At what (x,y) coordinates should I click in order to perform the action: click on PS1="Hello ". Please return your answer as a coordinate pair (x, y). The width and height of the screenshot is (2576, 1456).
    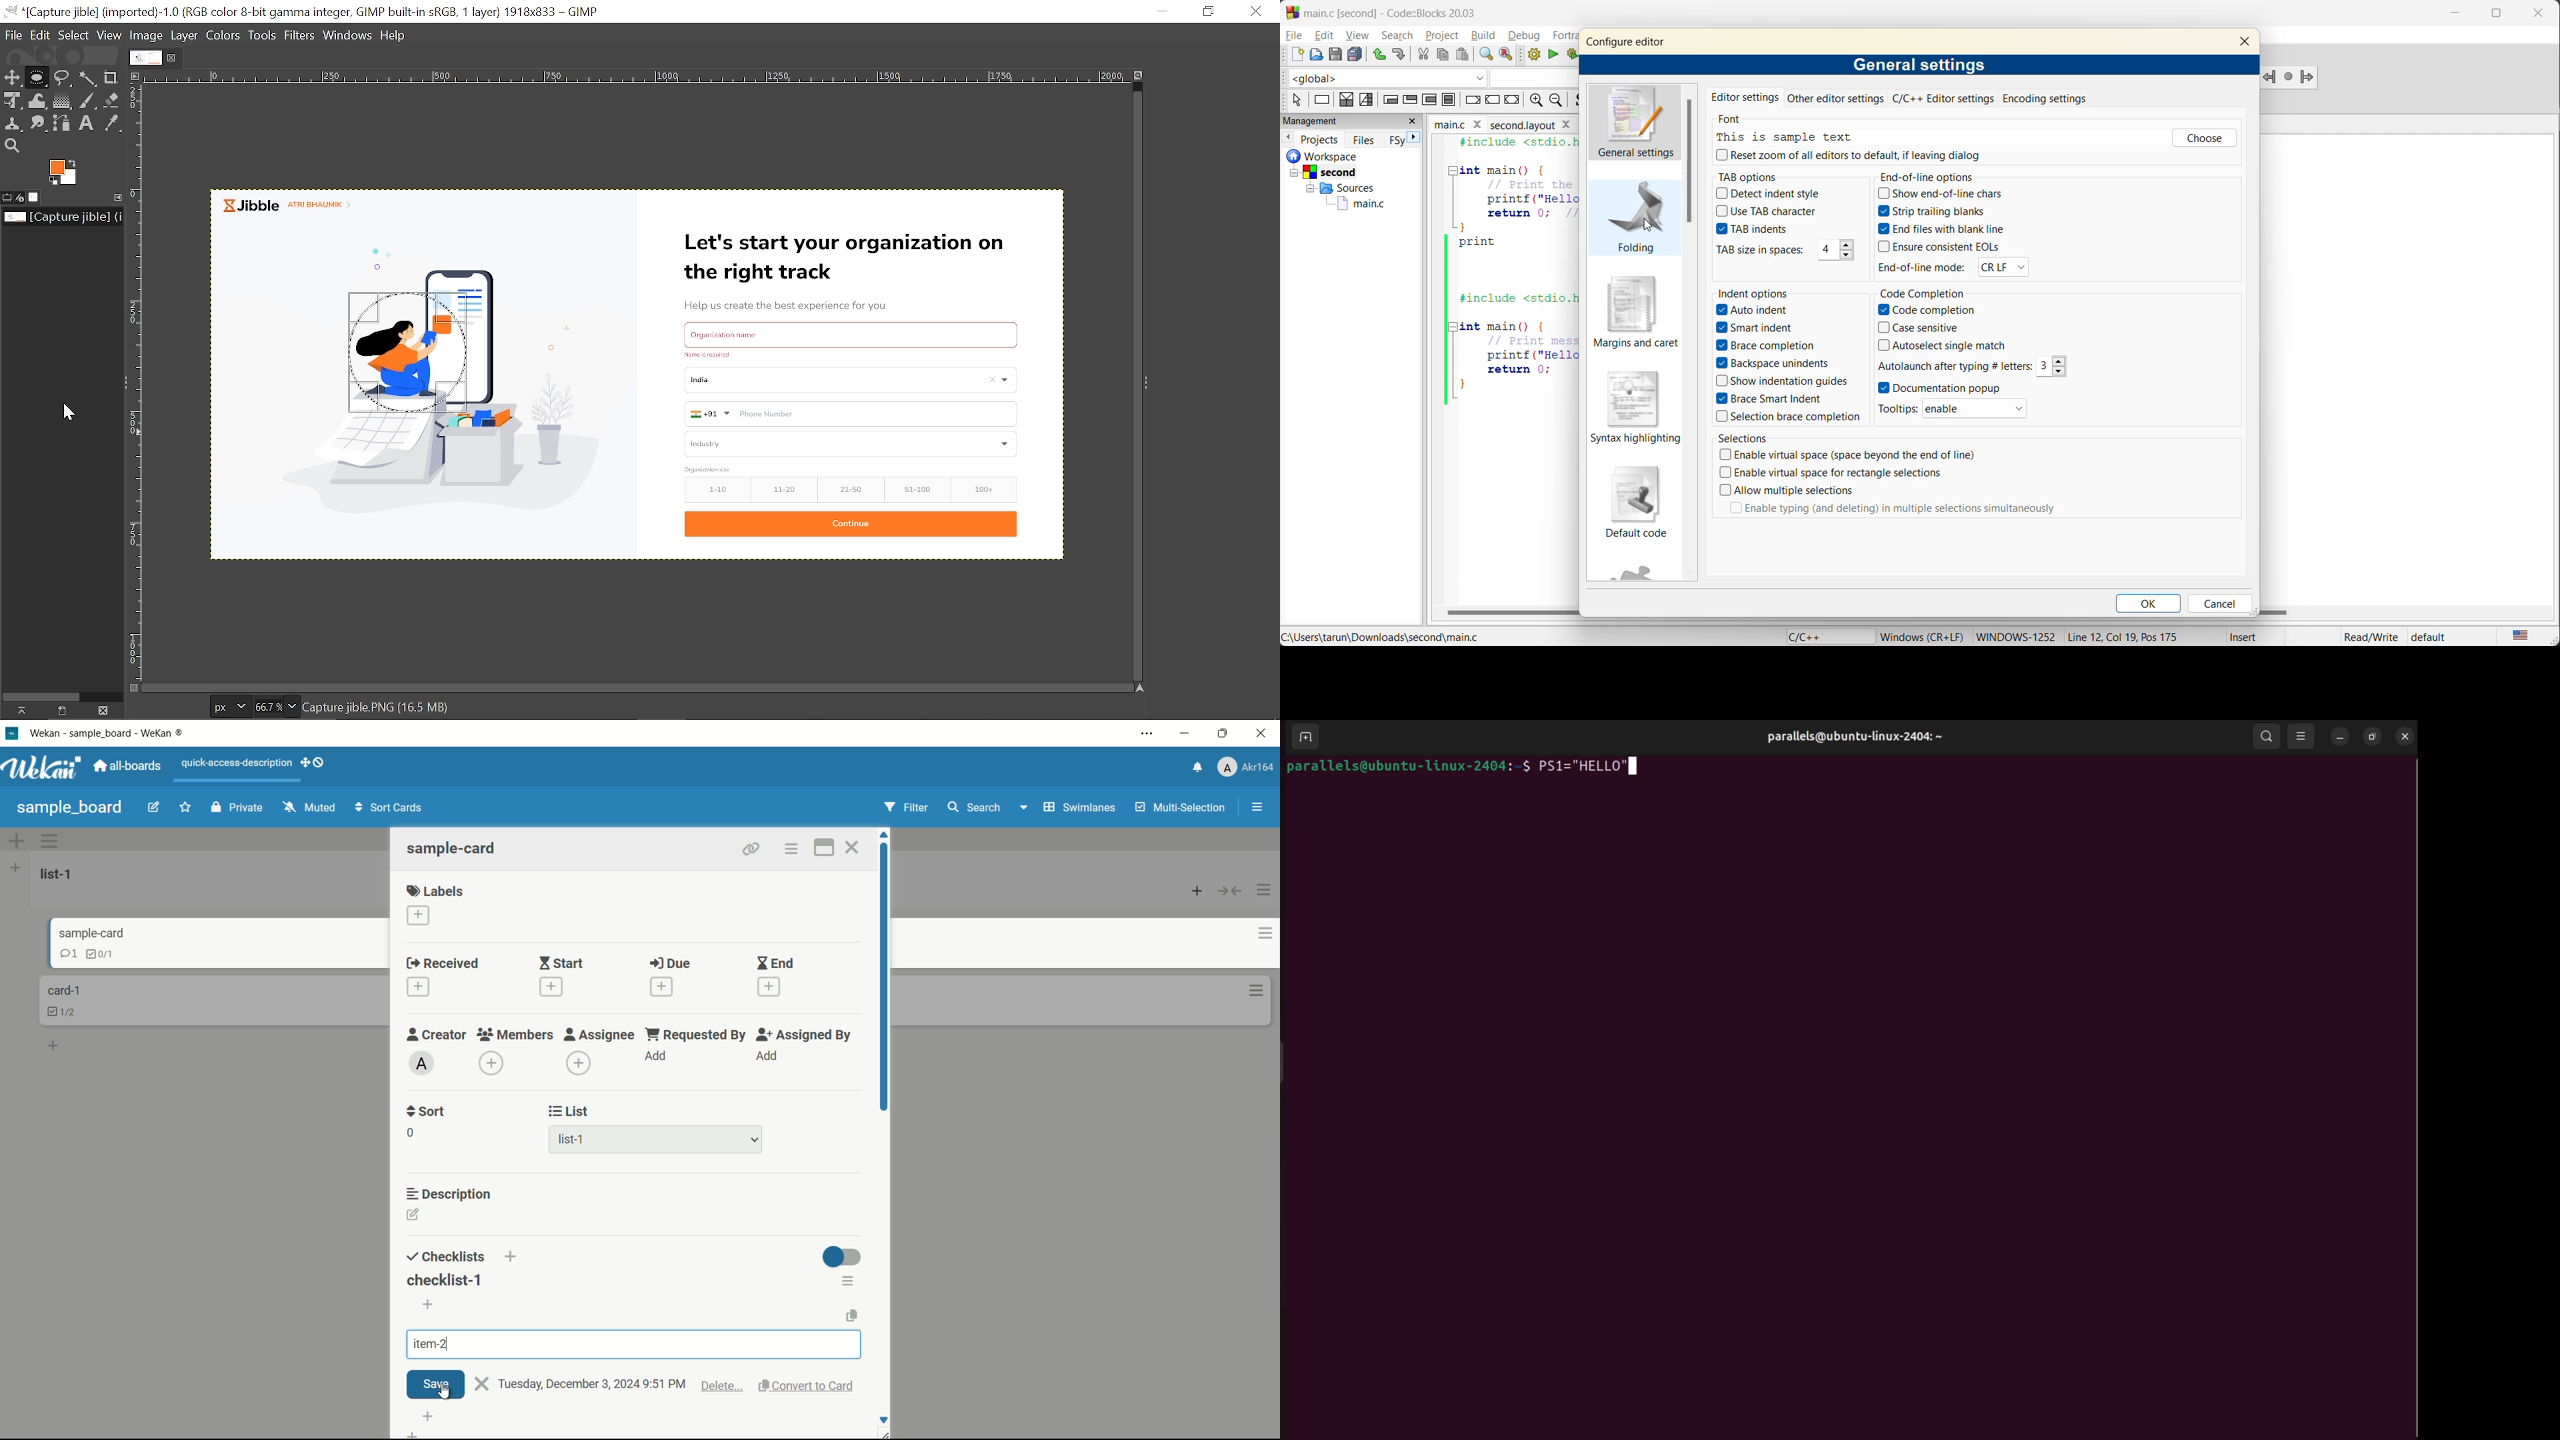
    Looking at the image, I should click on (1591, 767).